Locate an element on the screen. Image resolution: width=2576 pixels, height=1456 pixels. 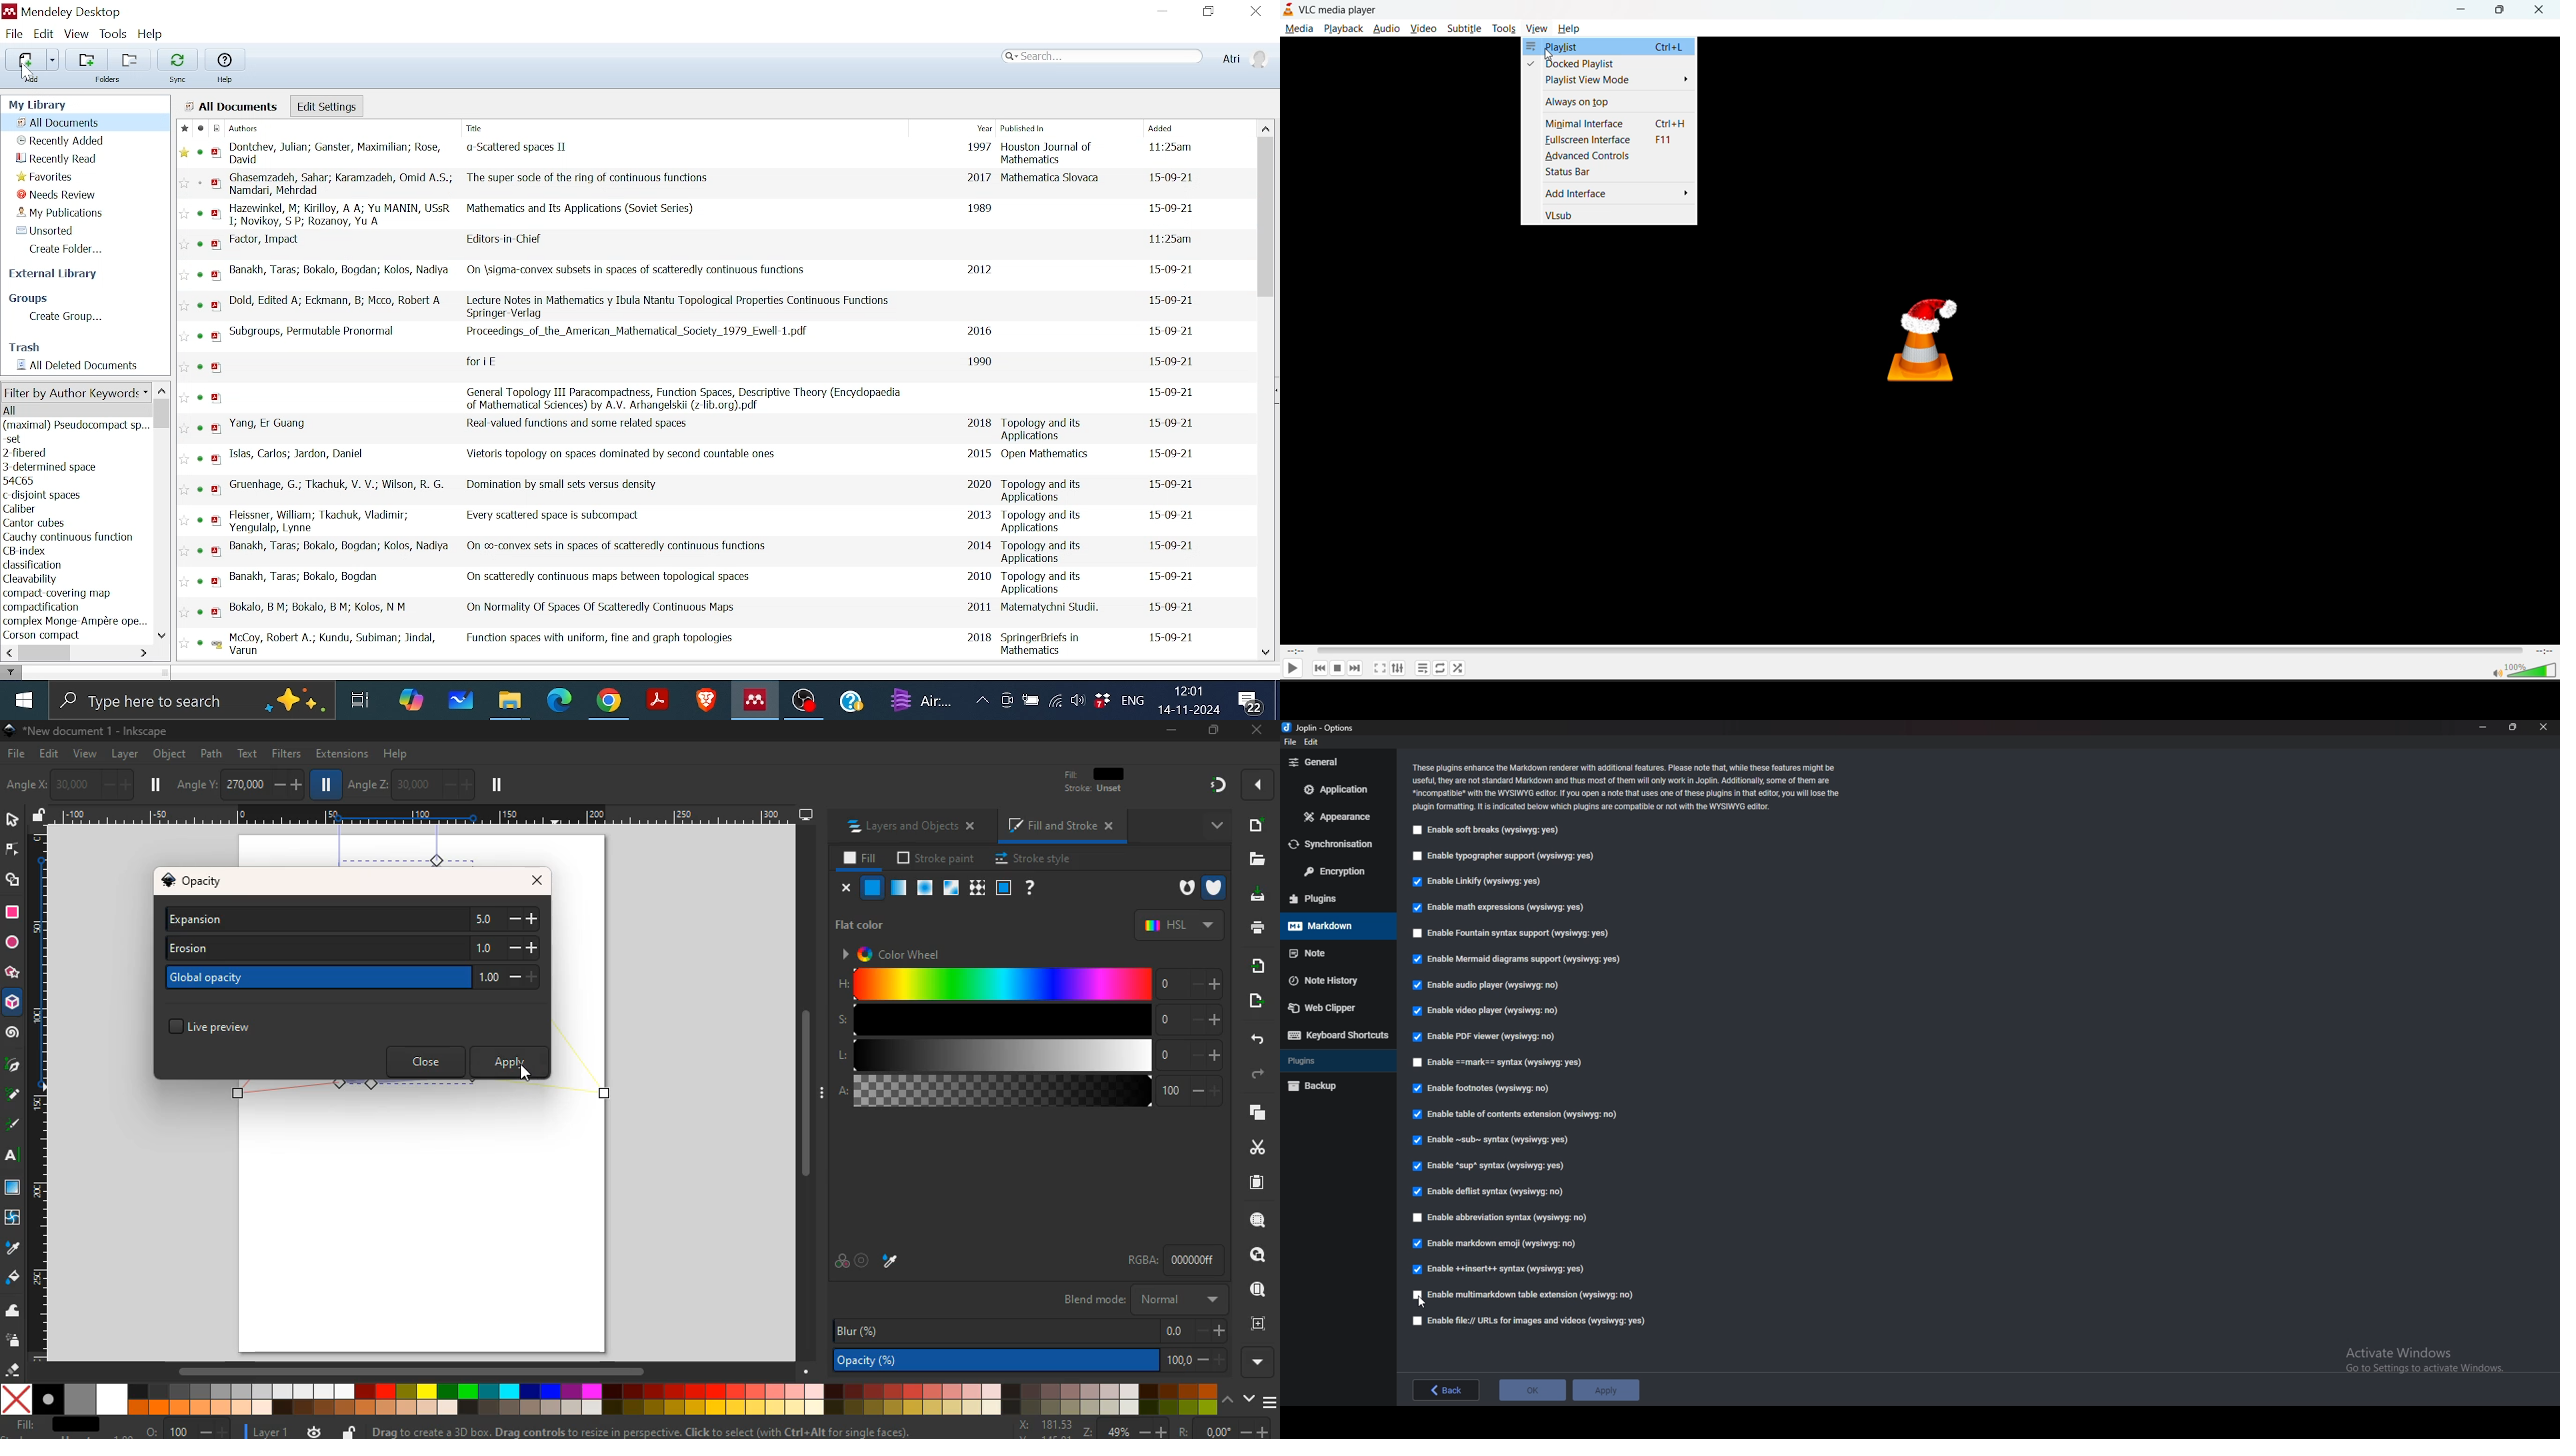
Info is located at coordinates (1628, 786).